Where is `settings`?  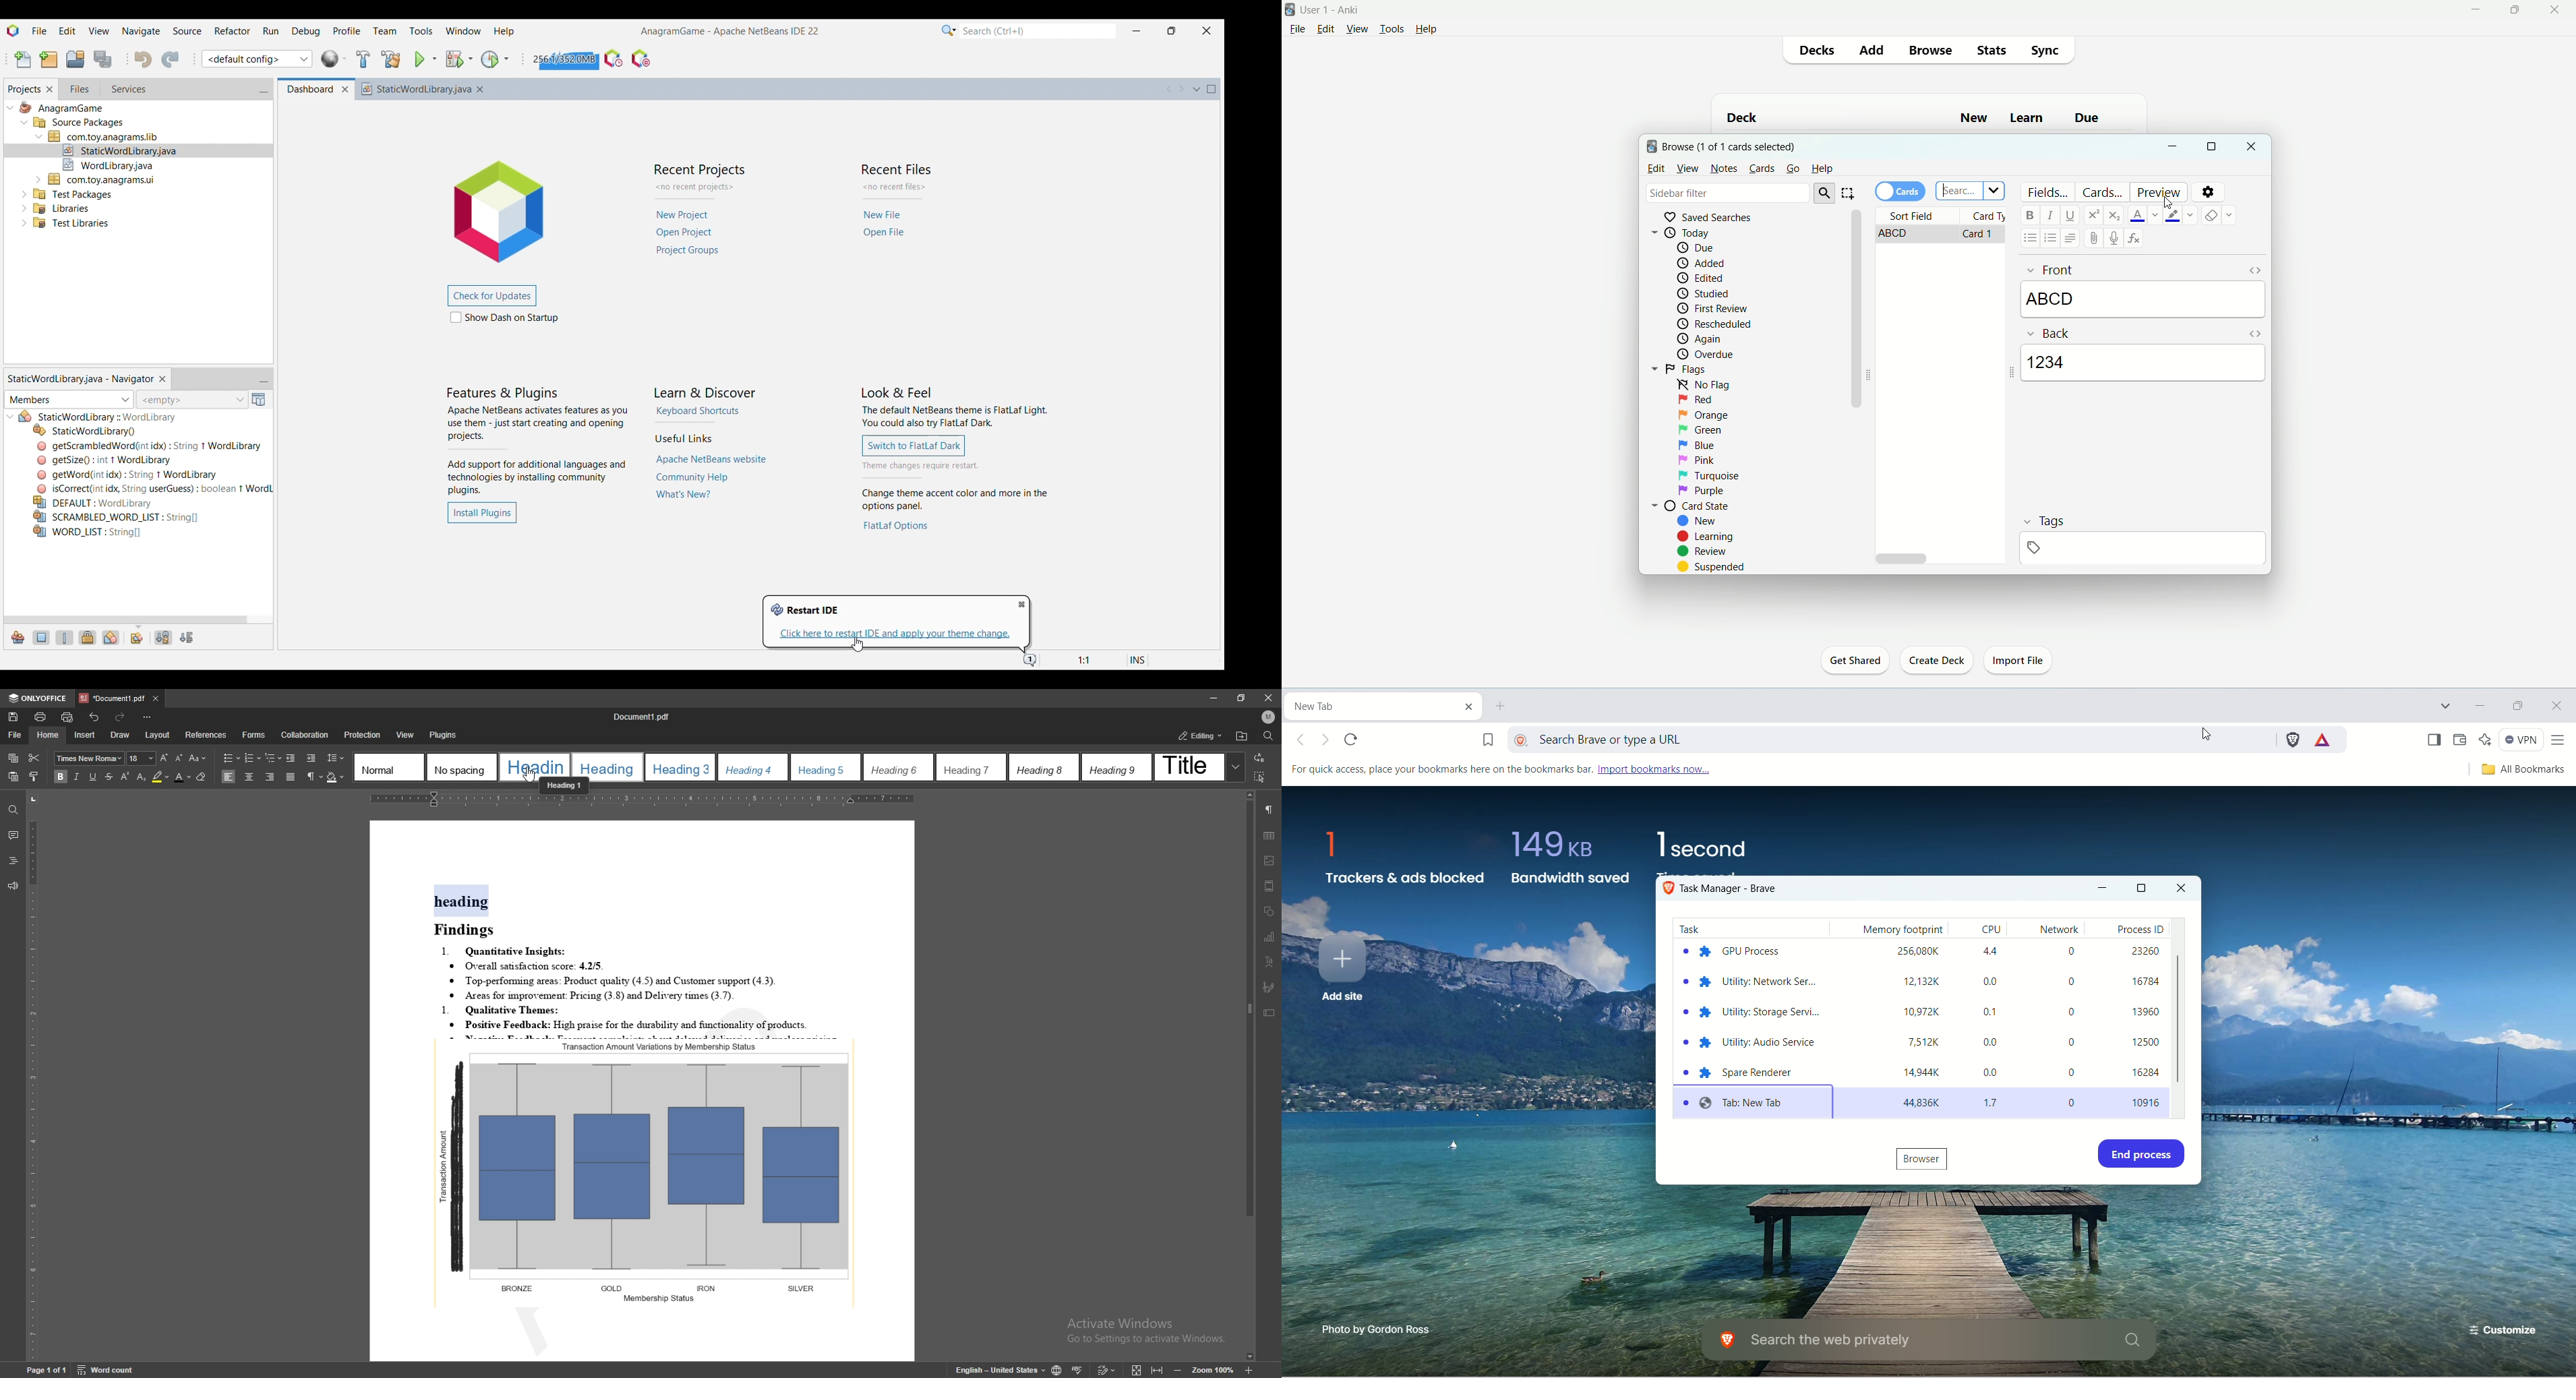 settings is located at coordinates (2207, 193).